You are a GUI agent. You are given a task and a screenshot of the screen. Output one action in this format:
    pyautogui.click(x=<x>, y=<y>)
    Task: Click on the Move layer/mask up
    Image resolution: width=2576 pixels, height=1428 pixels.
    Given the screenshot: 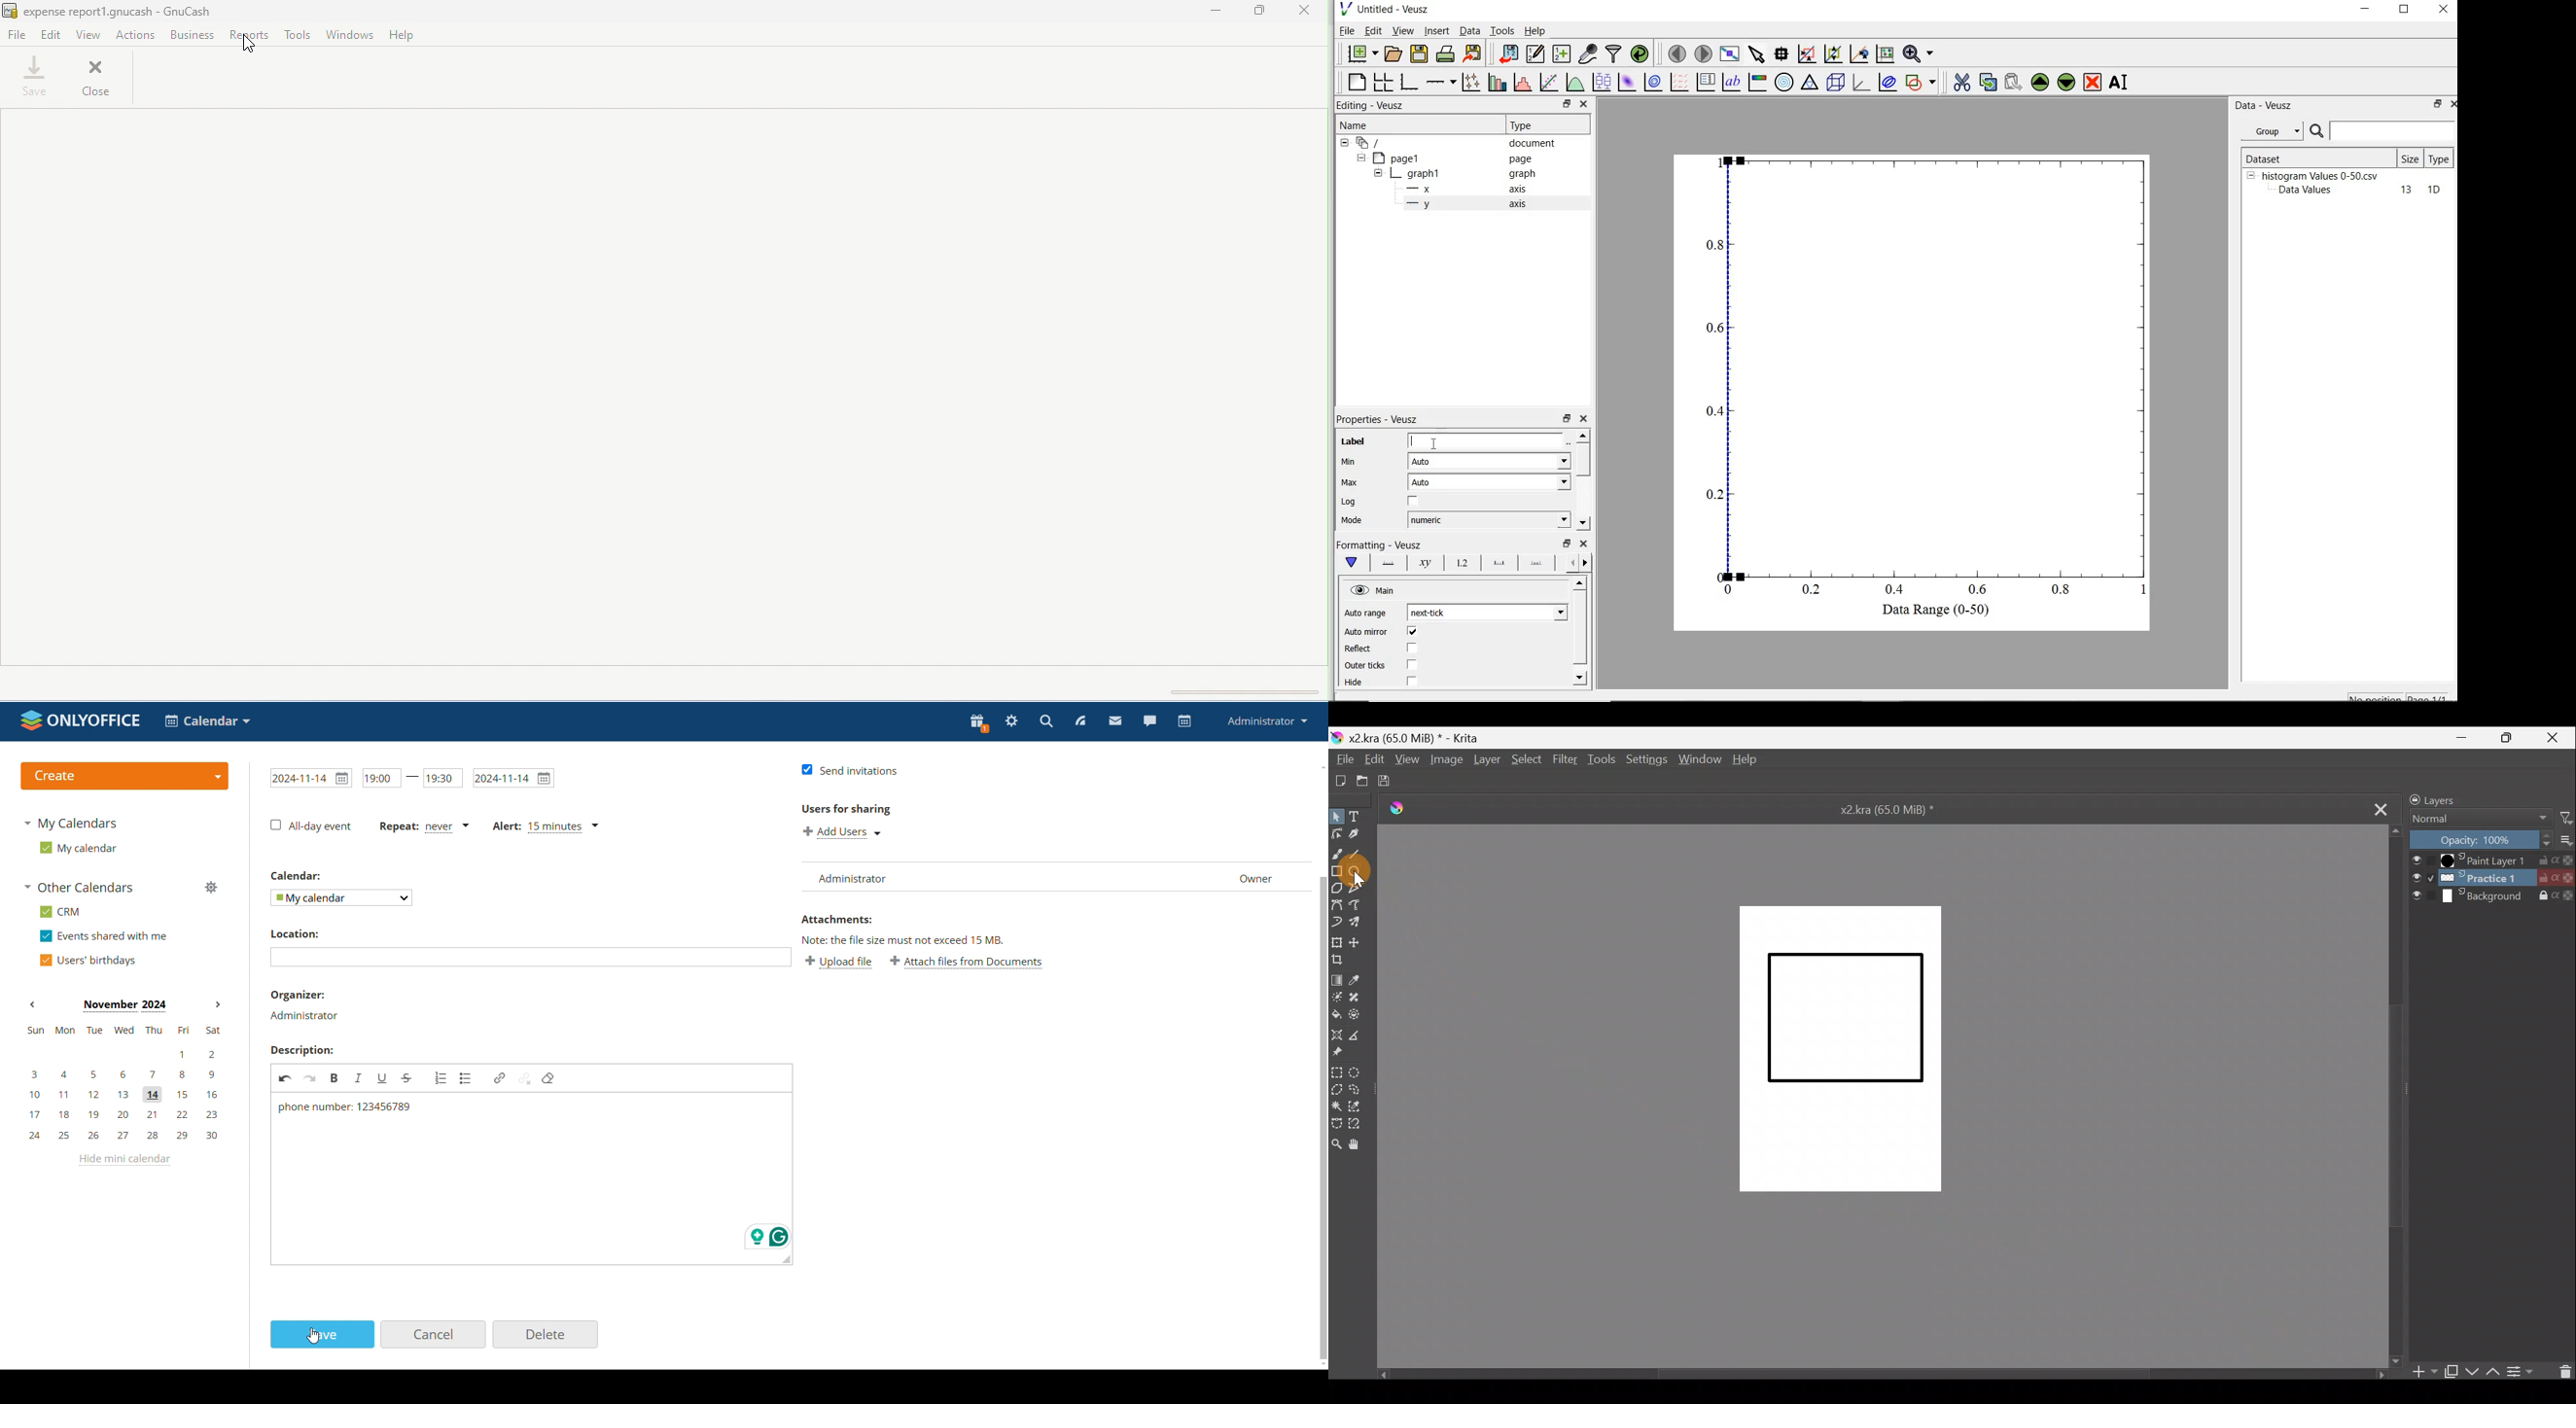 What is the action you would take?
    pyautogui.click(x=2491, y=1369)
    